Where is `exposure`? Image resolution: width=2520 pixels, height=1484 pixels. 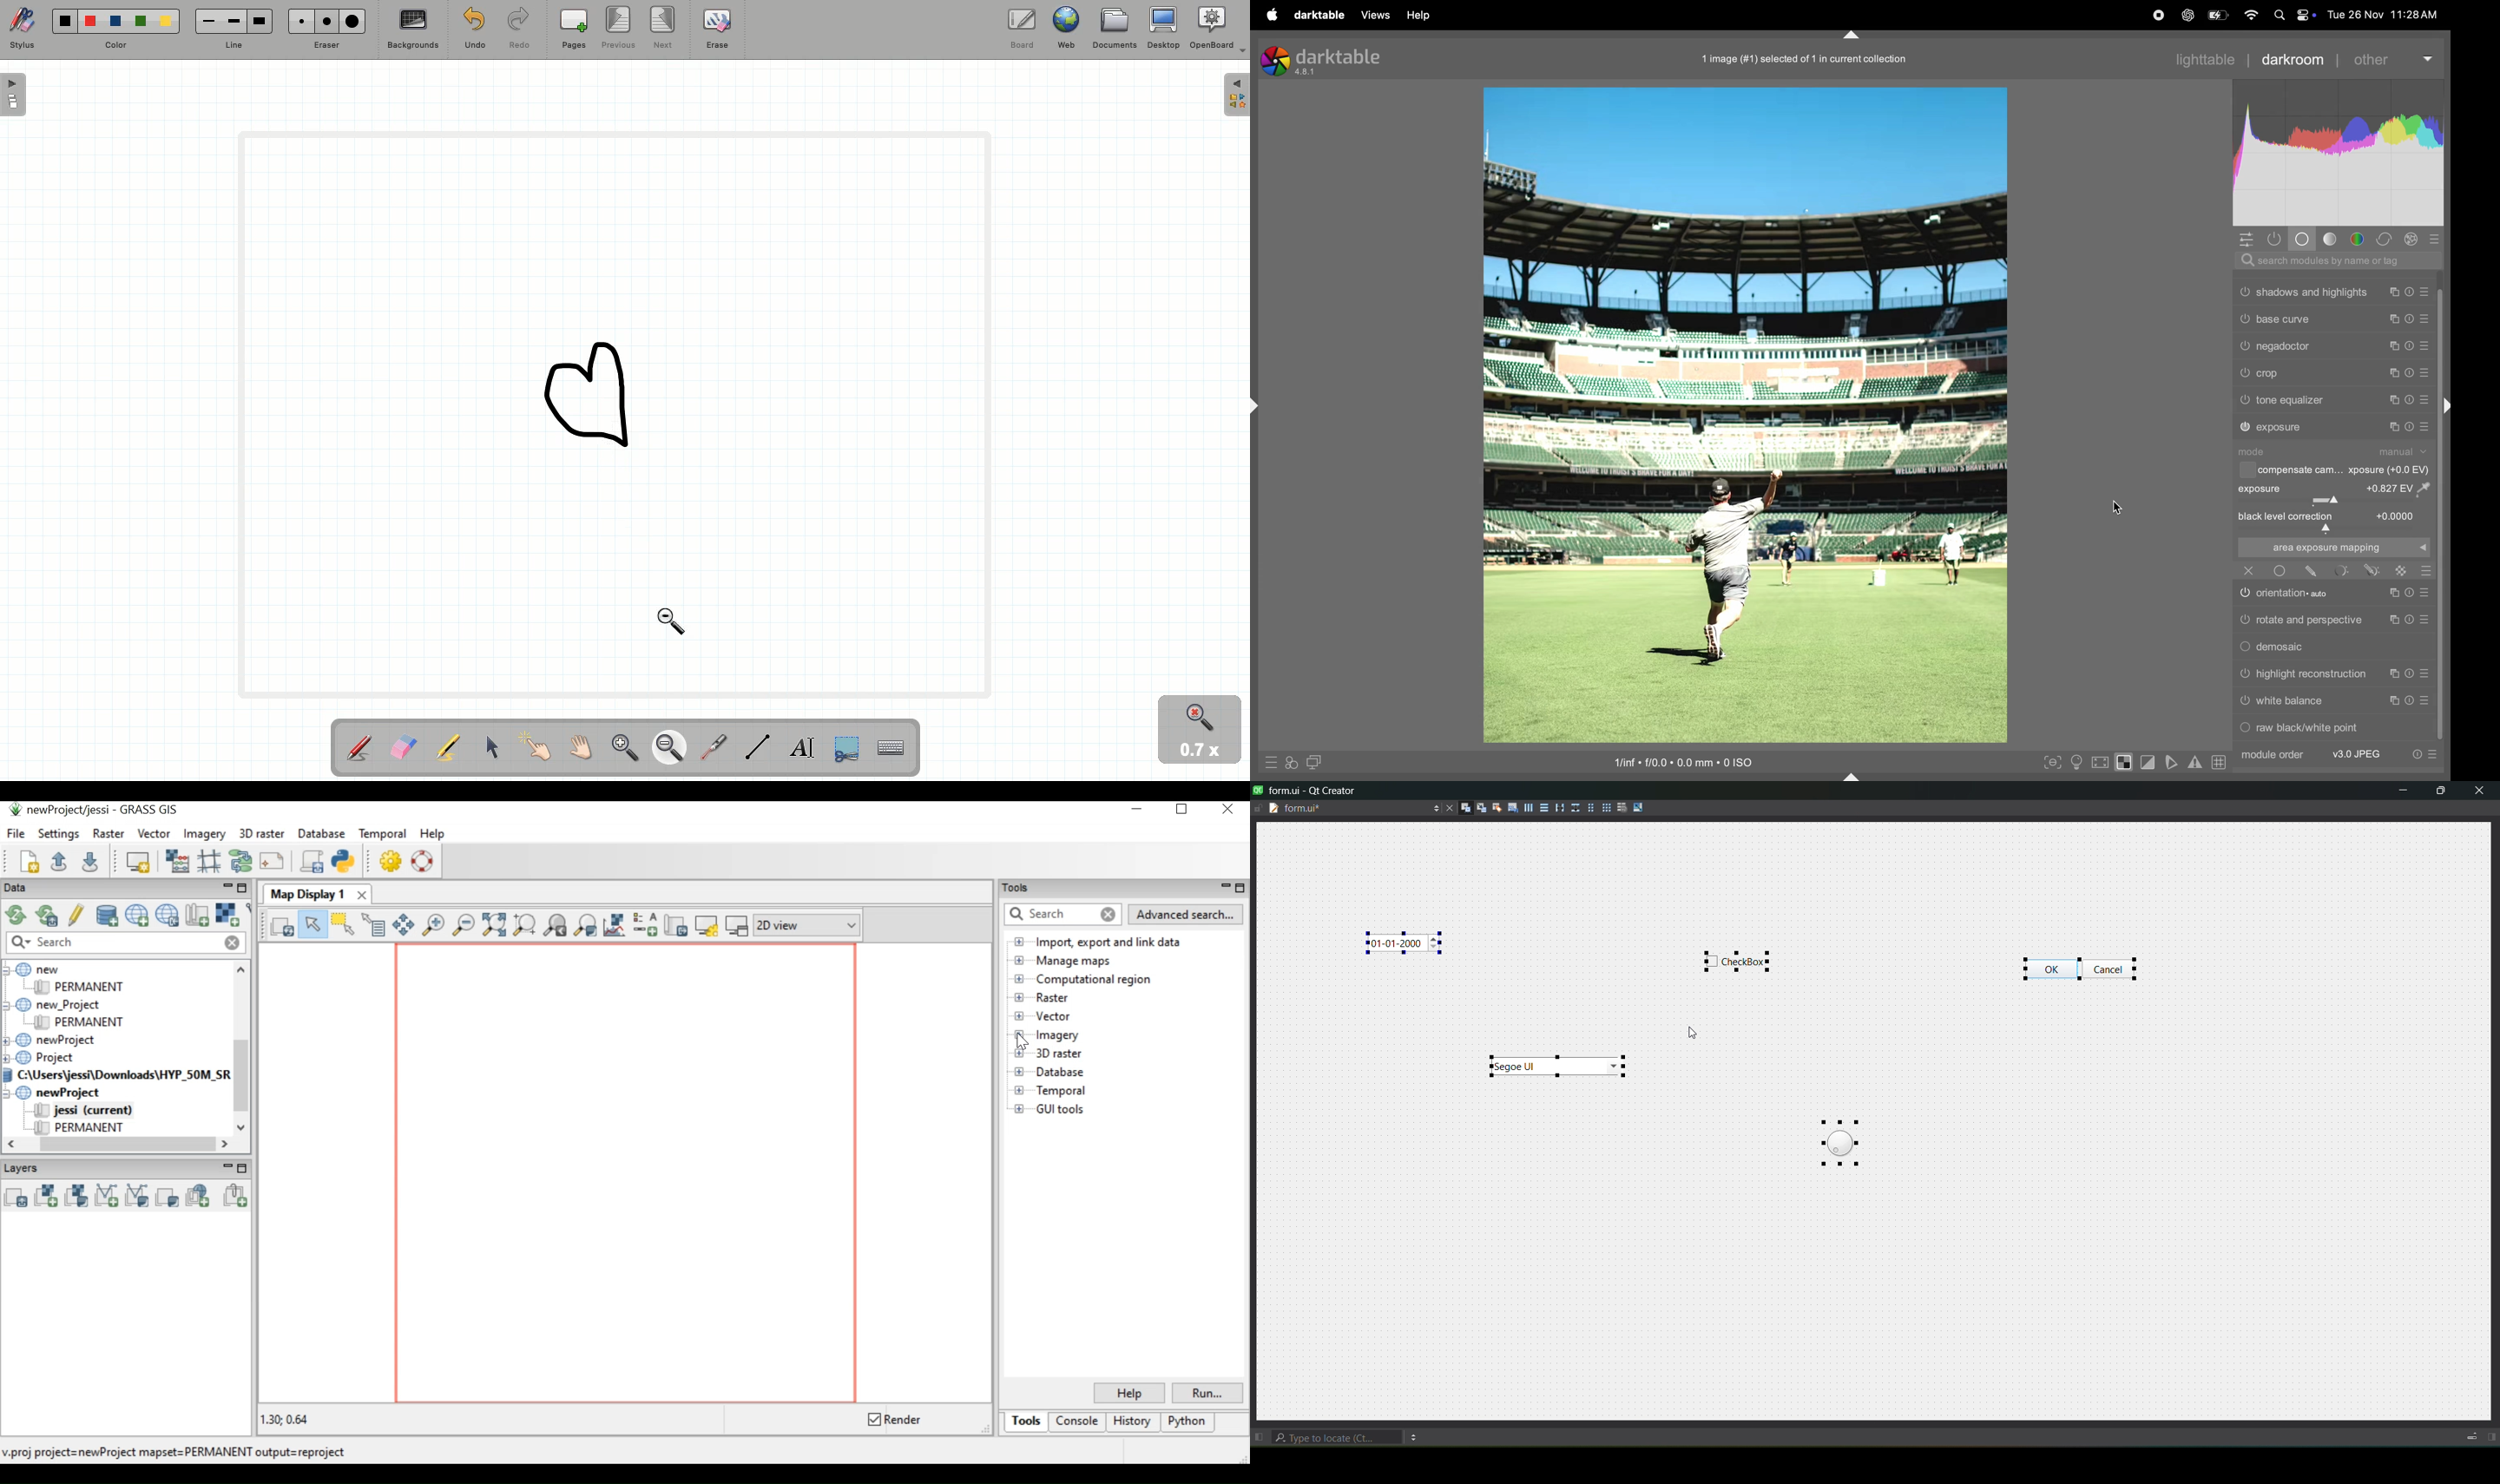
exposure is located at coordinates (2282, 427).